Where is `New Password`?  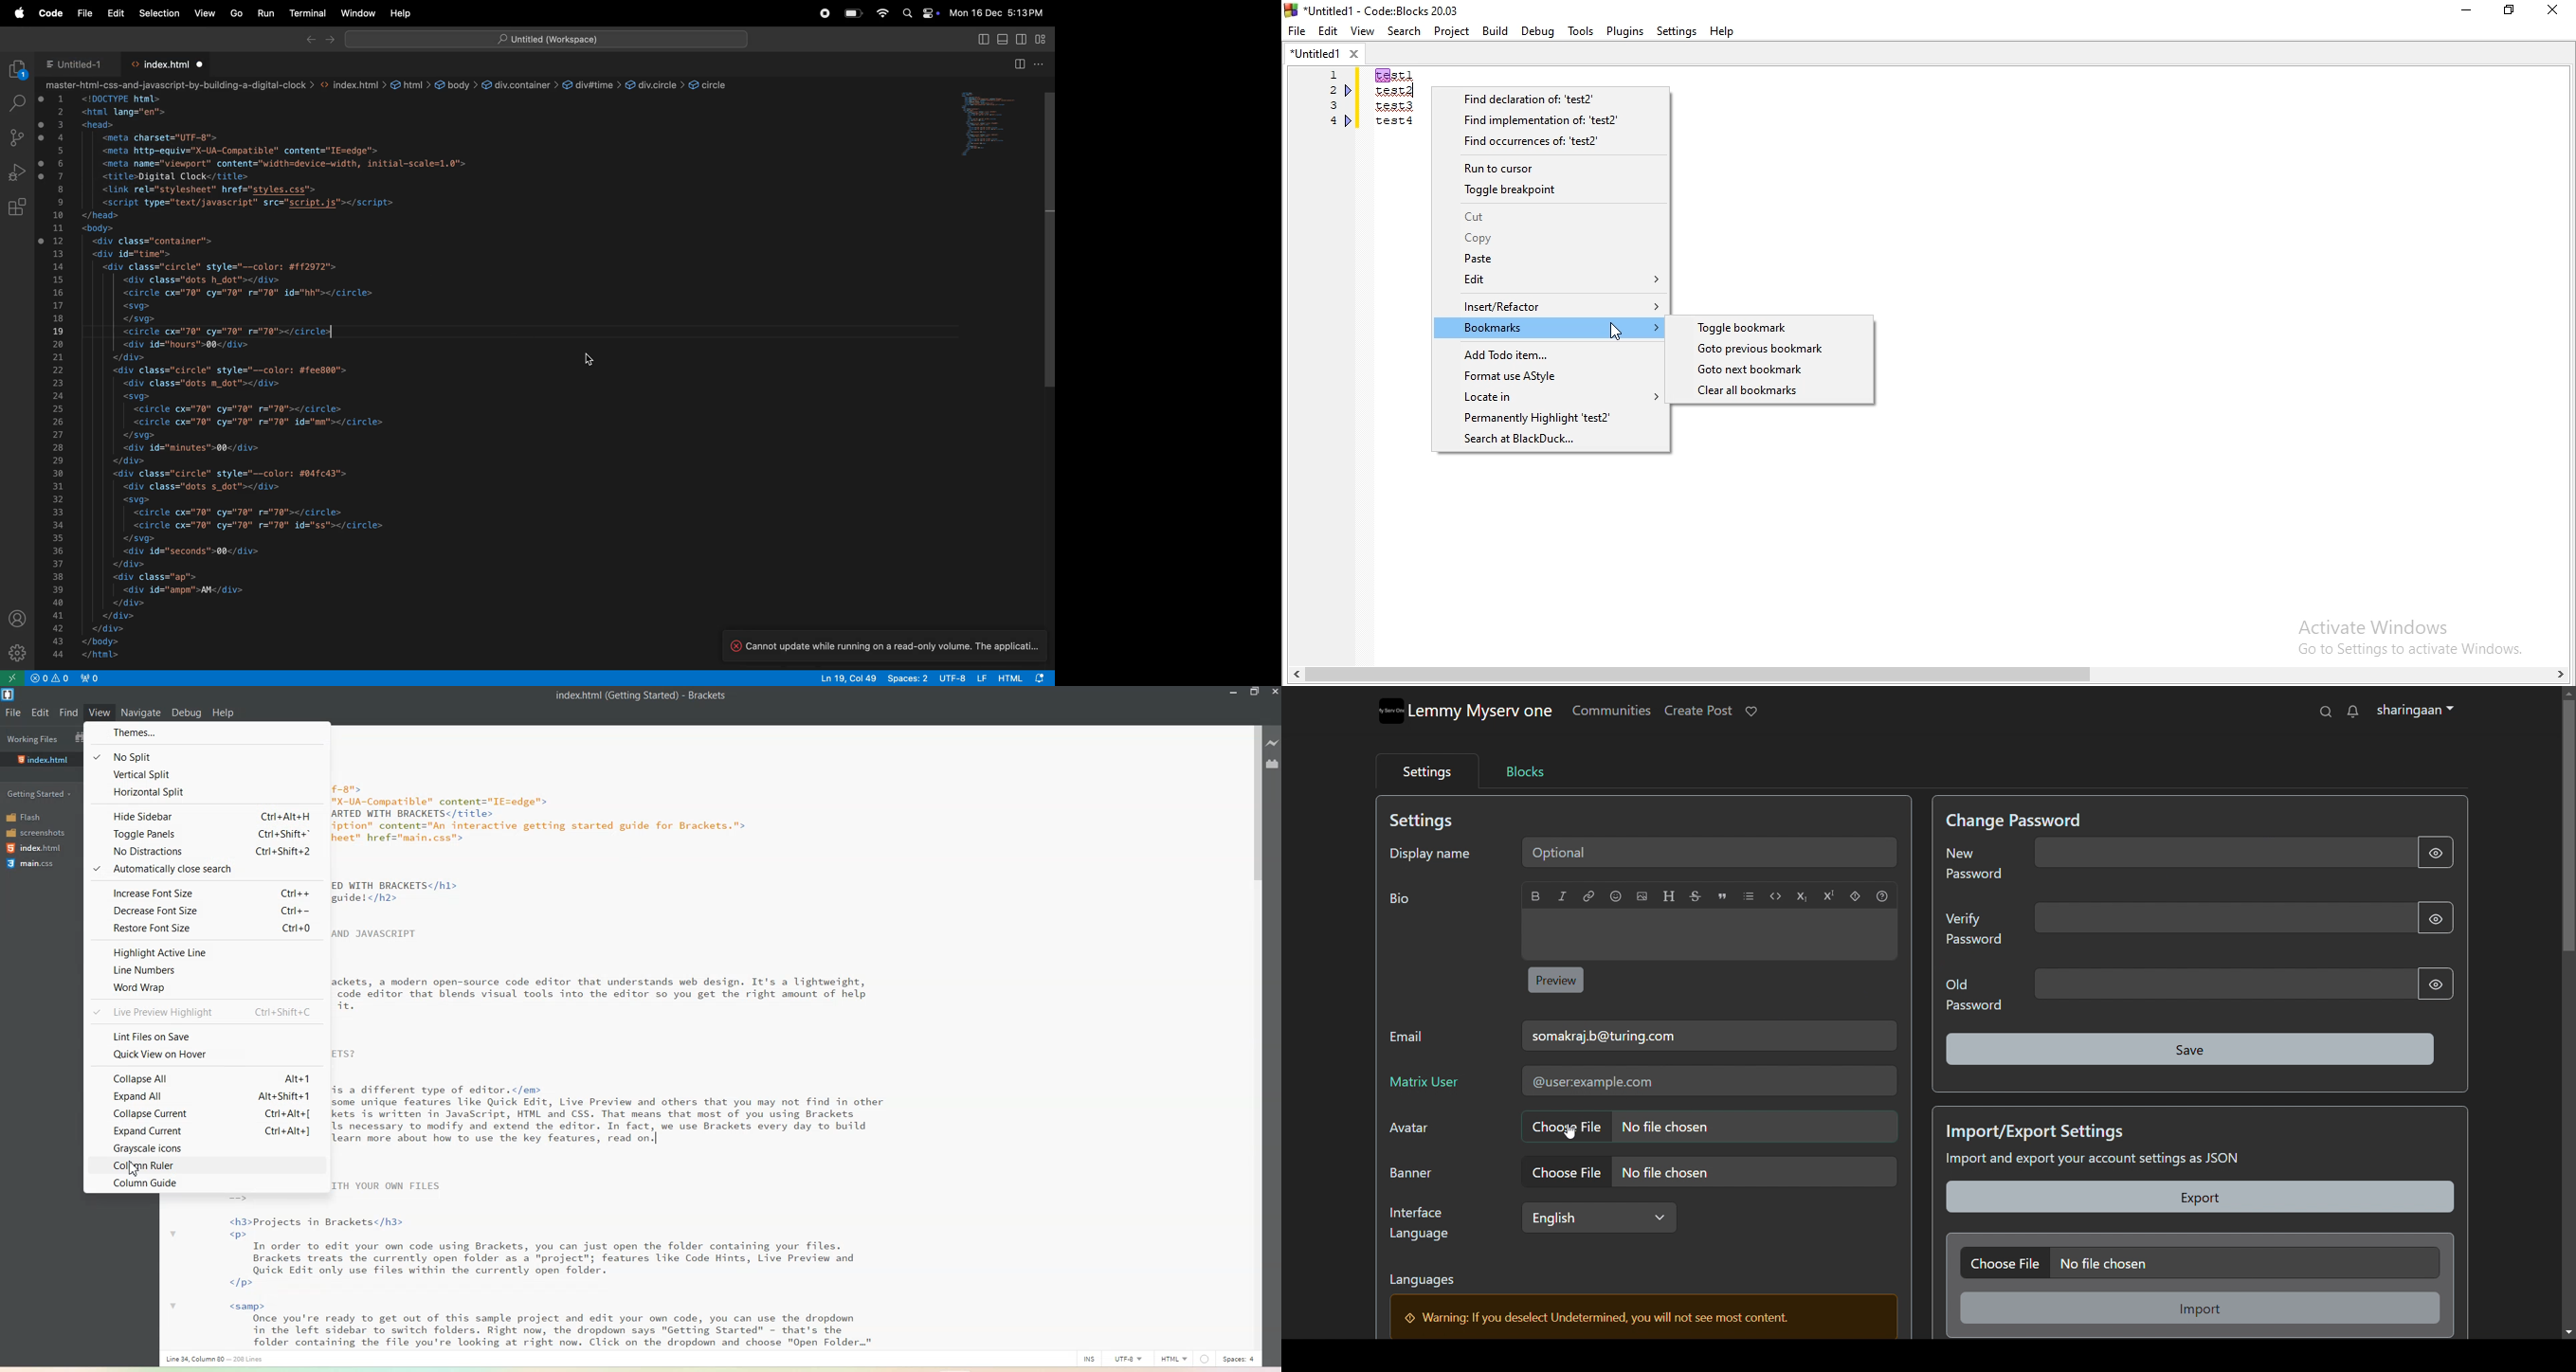 New Password is located at coordinates (1976, 868).